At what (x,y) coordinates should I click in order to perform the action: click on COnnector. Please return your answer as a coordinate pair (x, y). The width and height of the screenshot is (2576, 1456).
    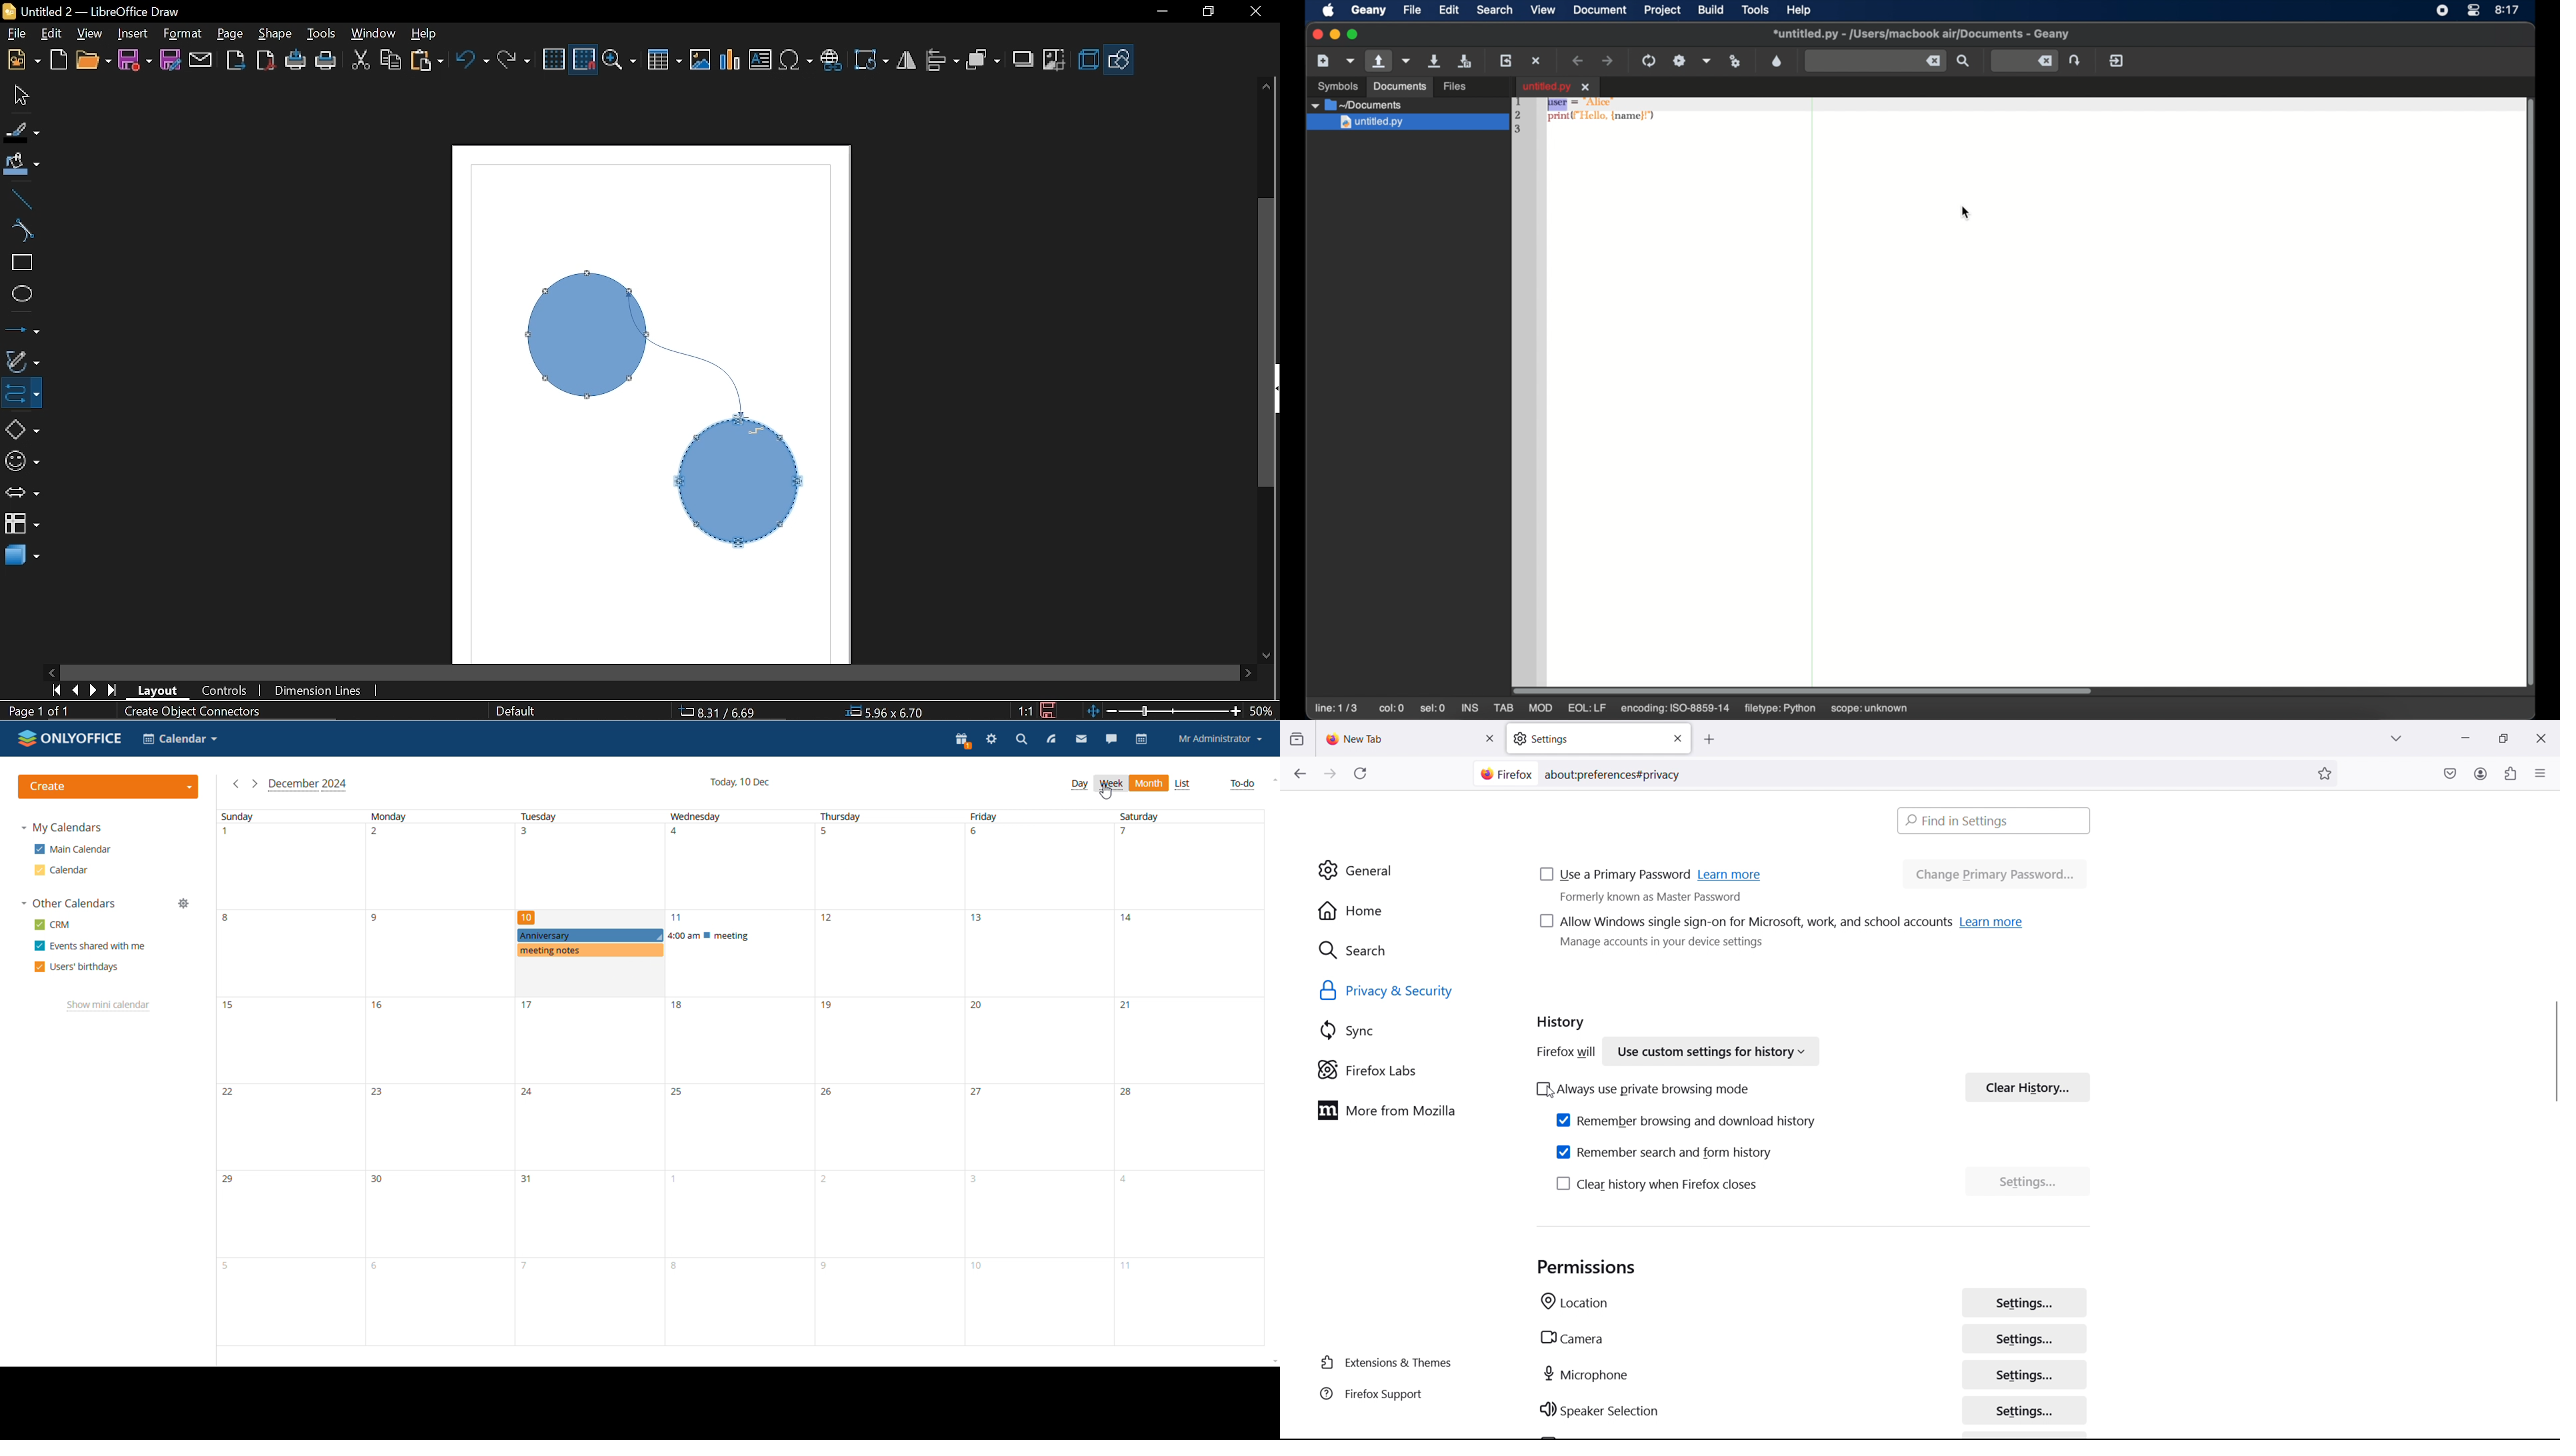
    Looking at the image, I should click on (21, 393).